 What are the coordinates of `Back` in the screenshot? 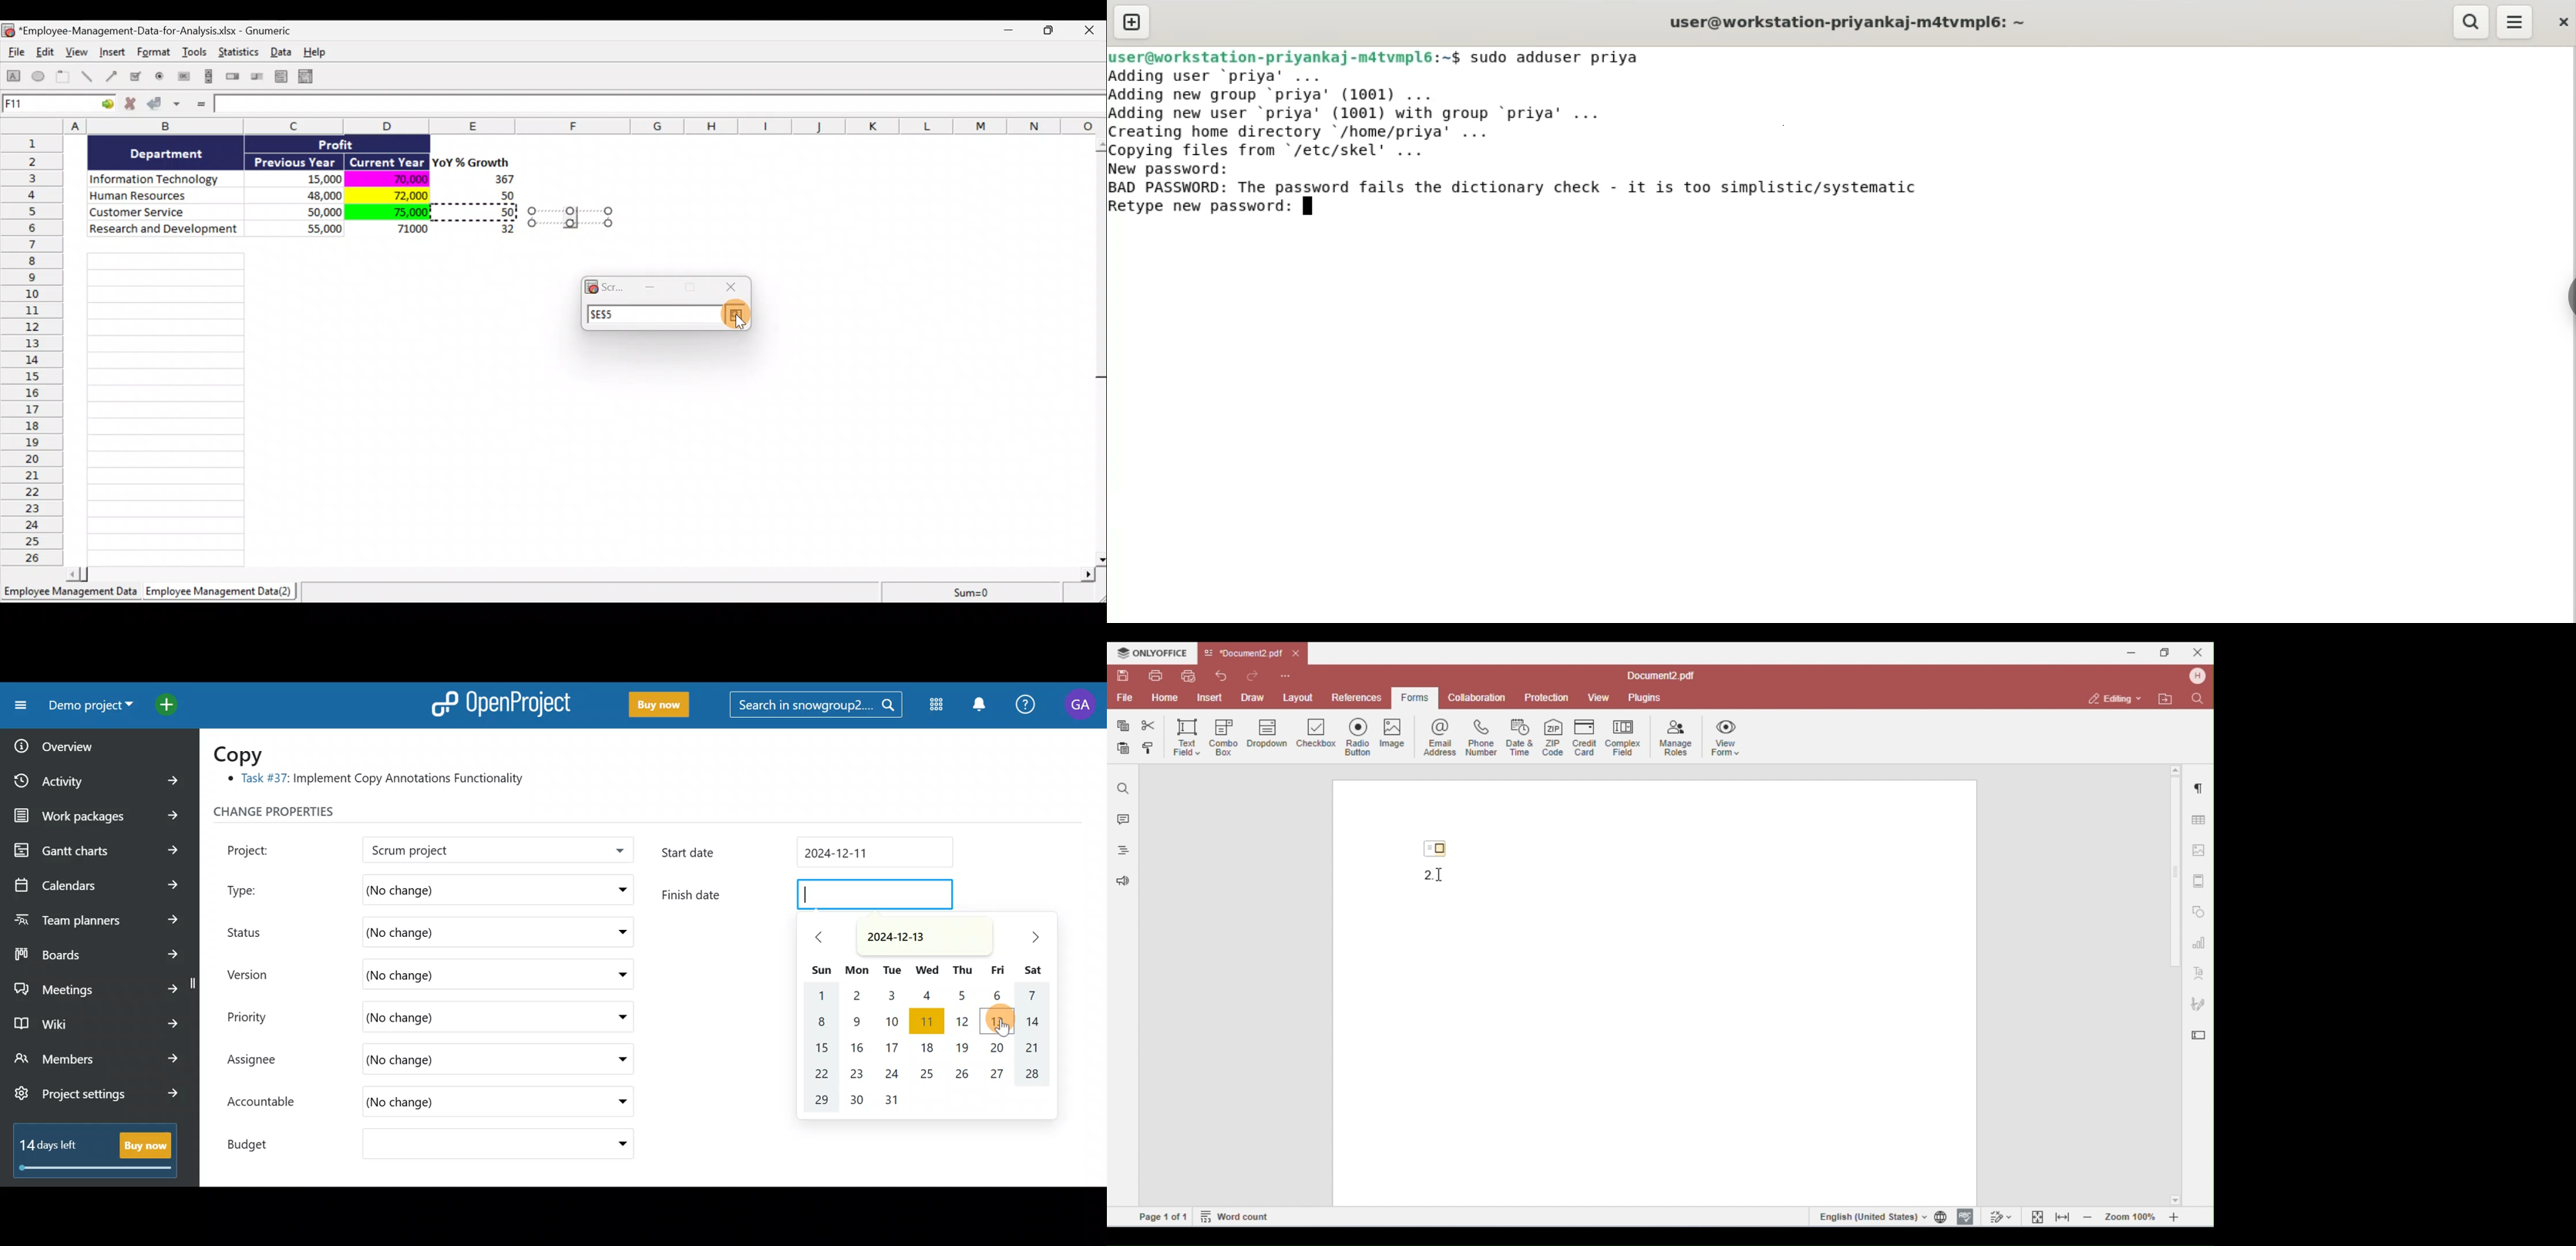 It's located at (816, 936).